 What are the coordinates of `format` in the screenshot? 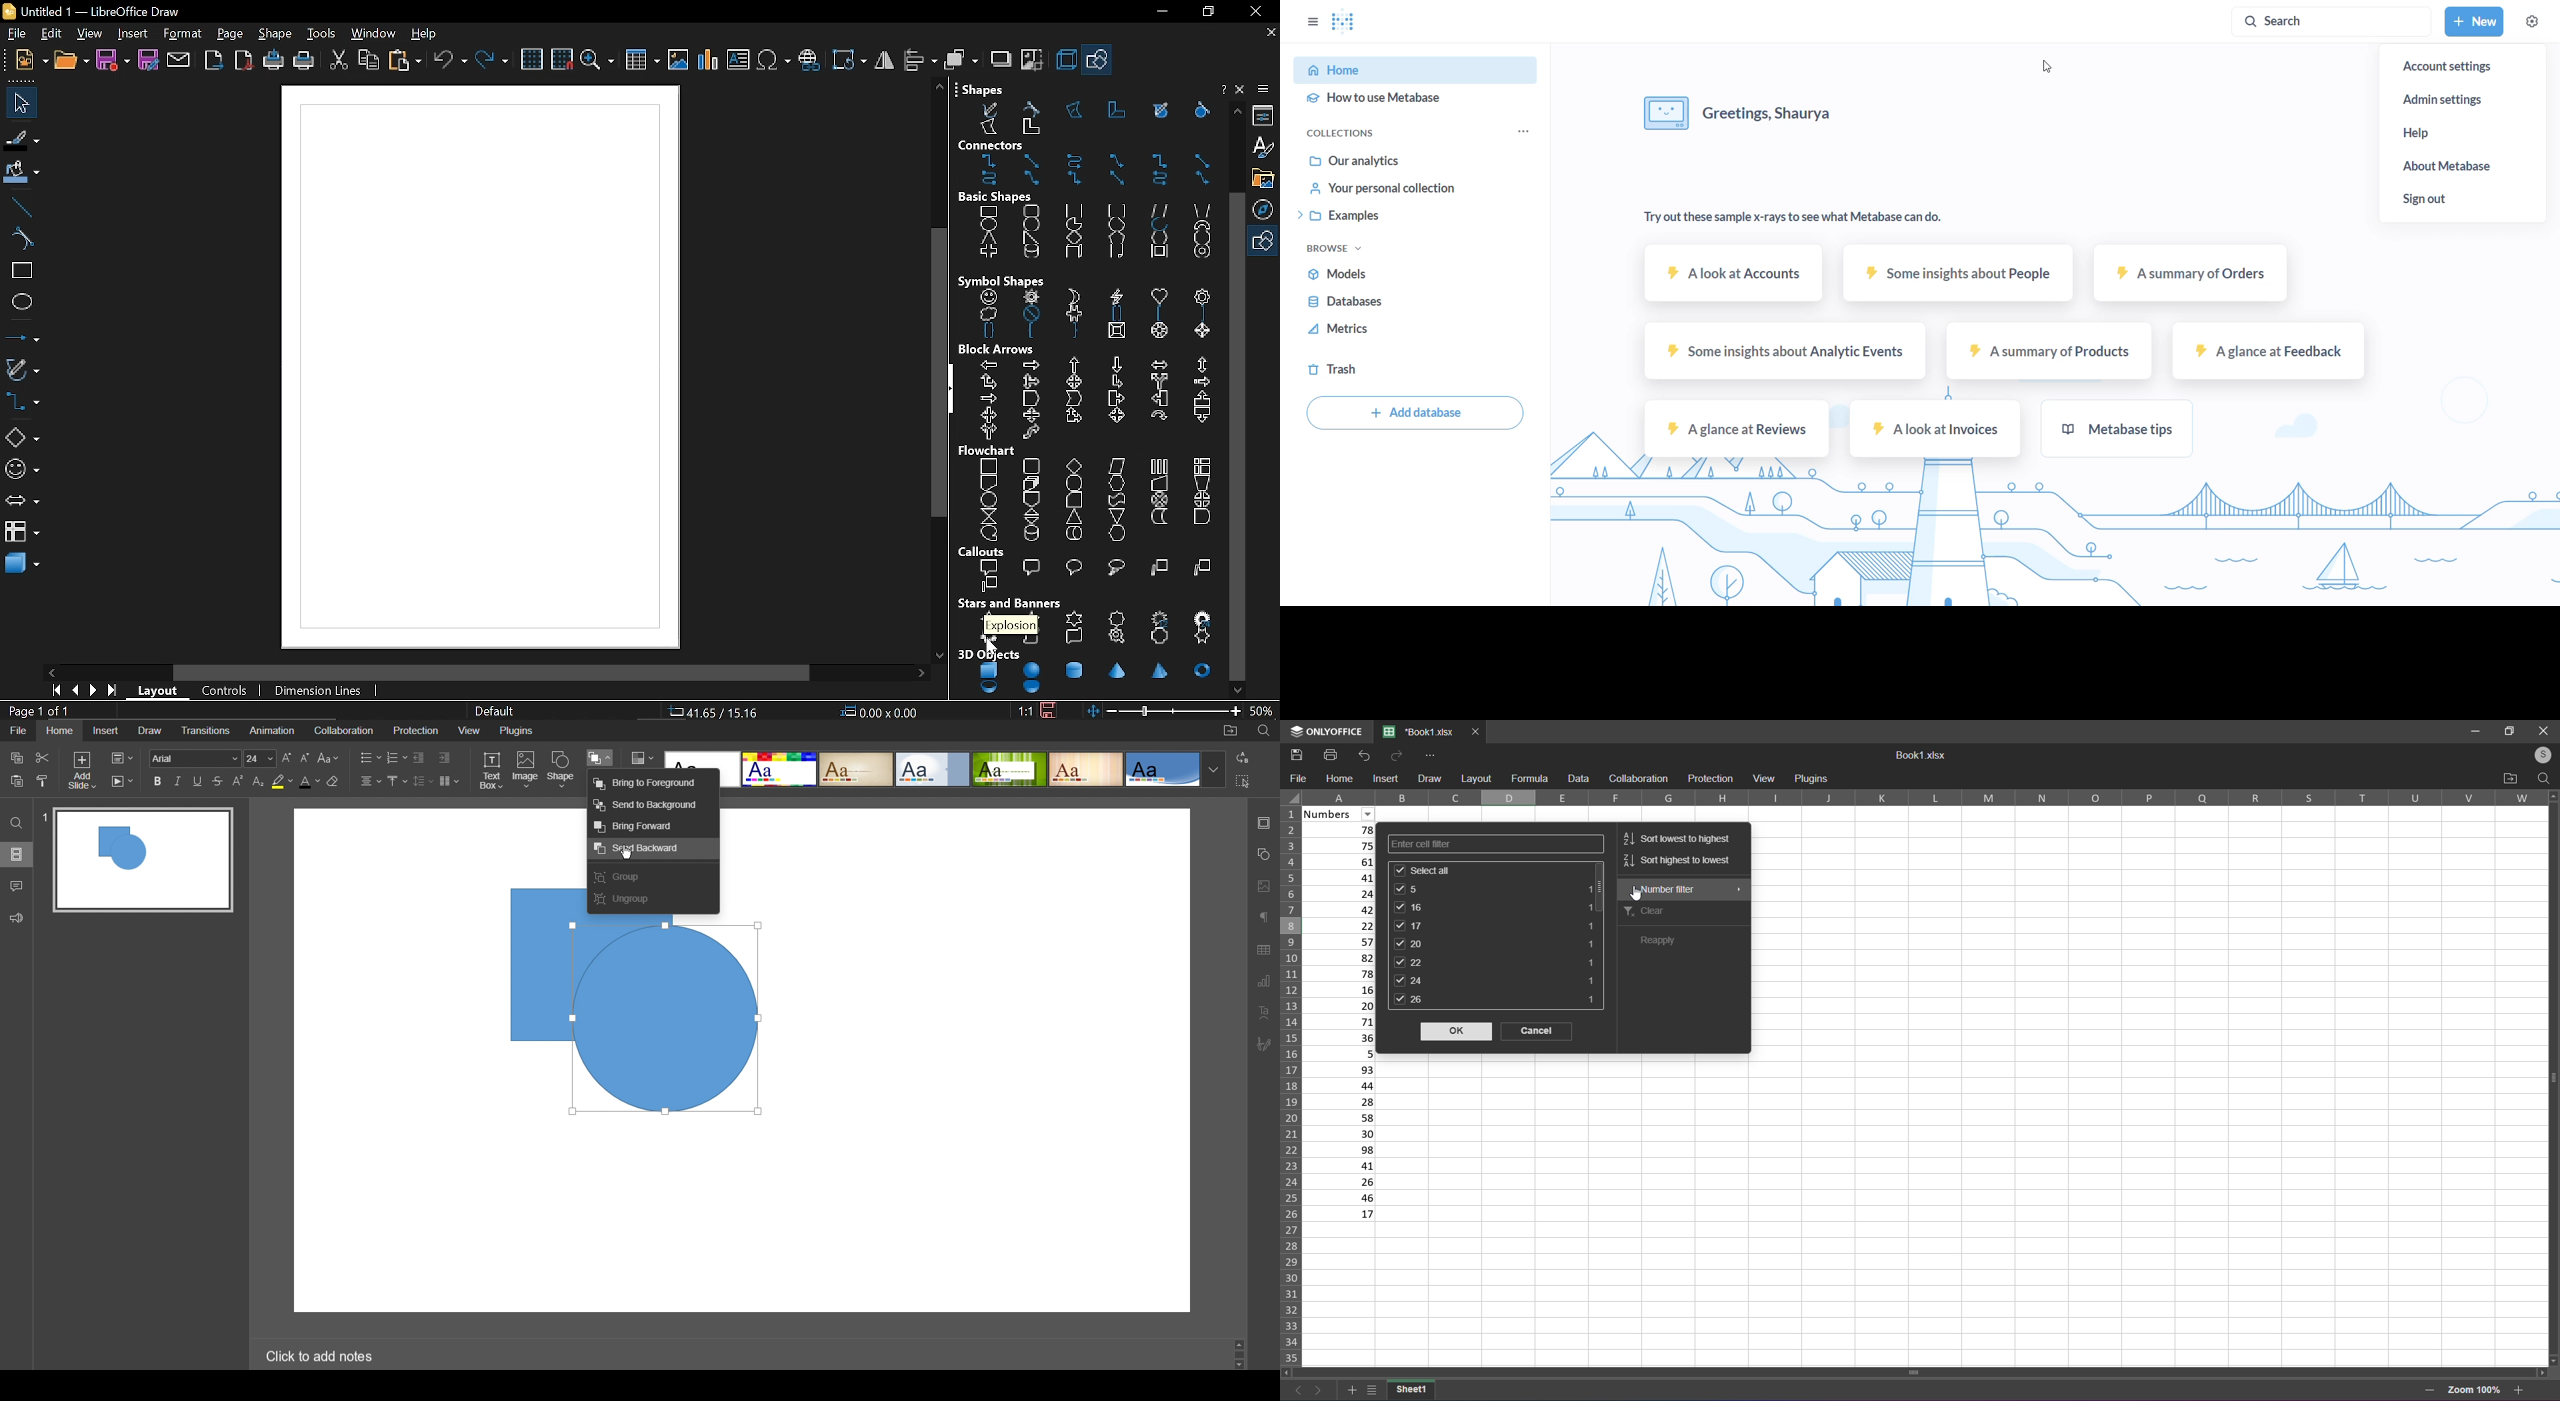 It's located at (182, 34).